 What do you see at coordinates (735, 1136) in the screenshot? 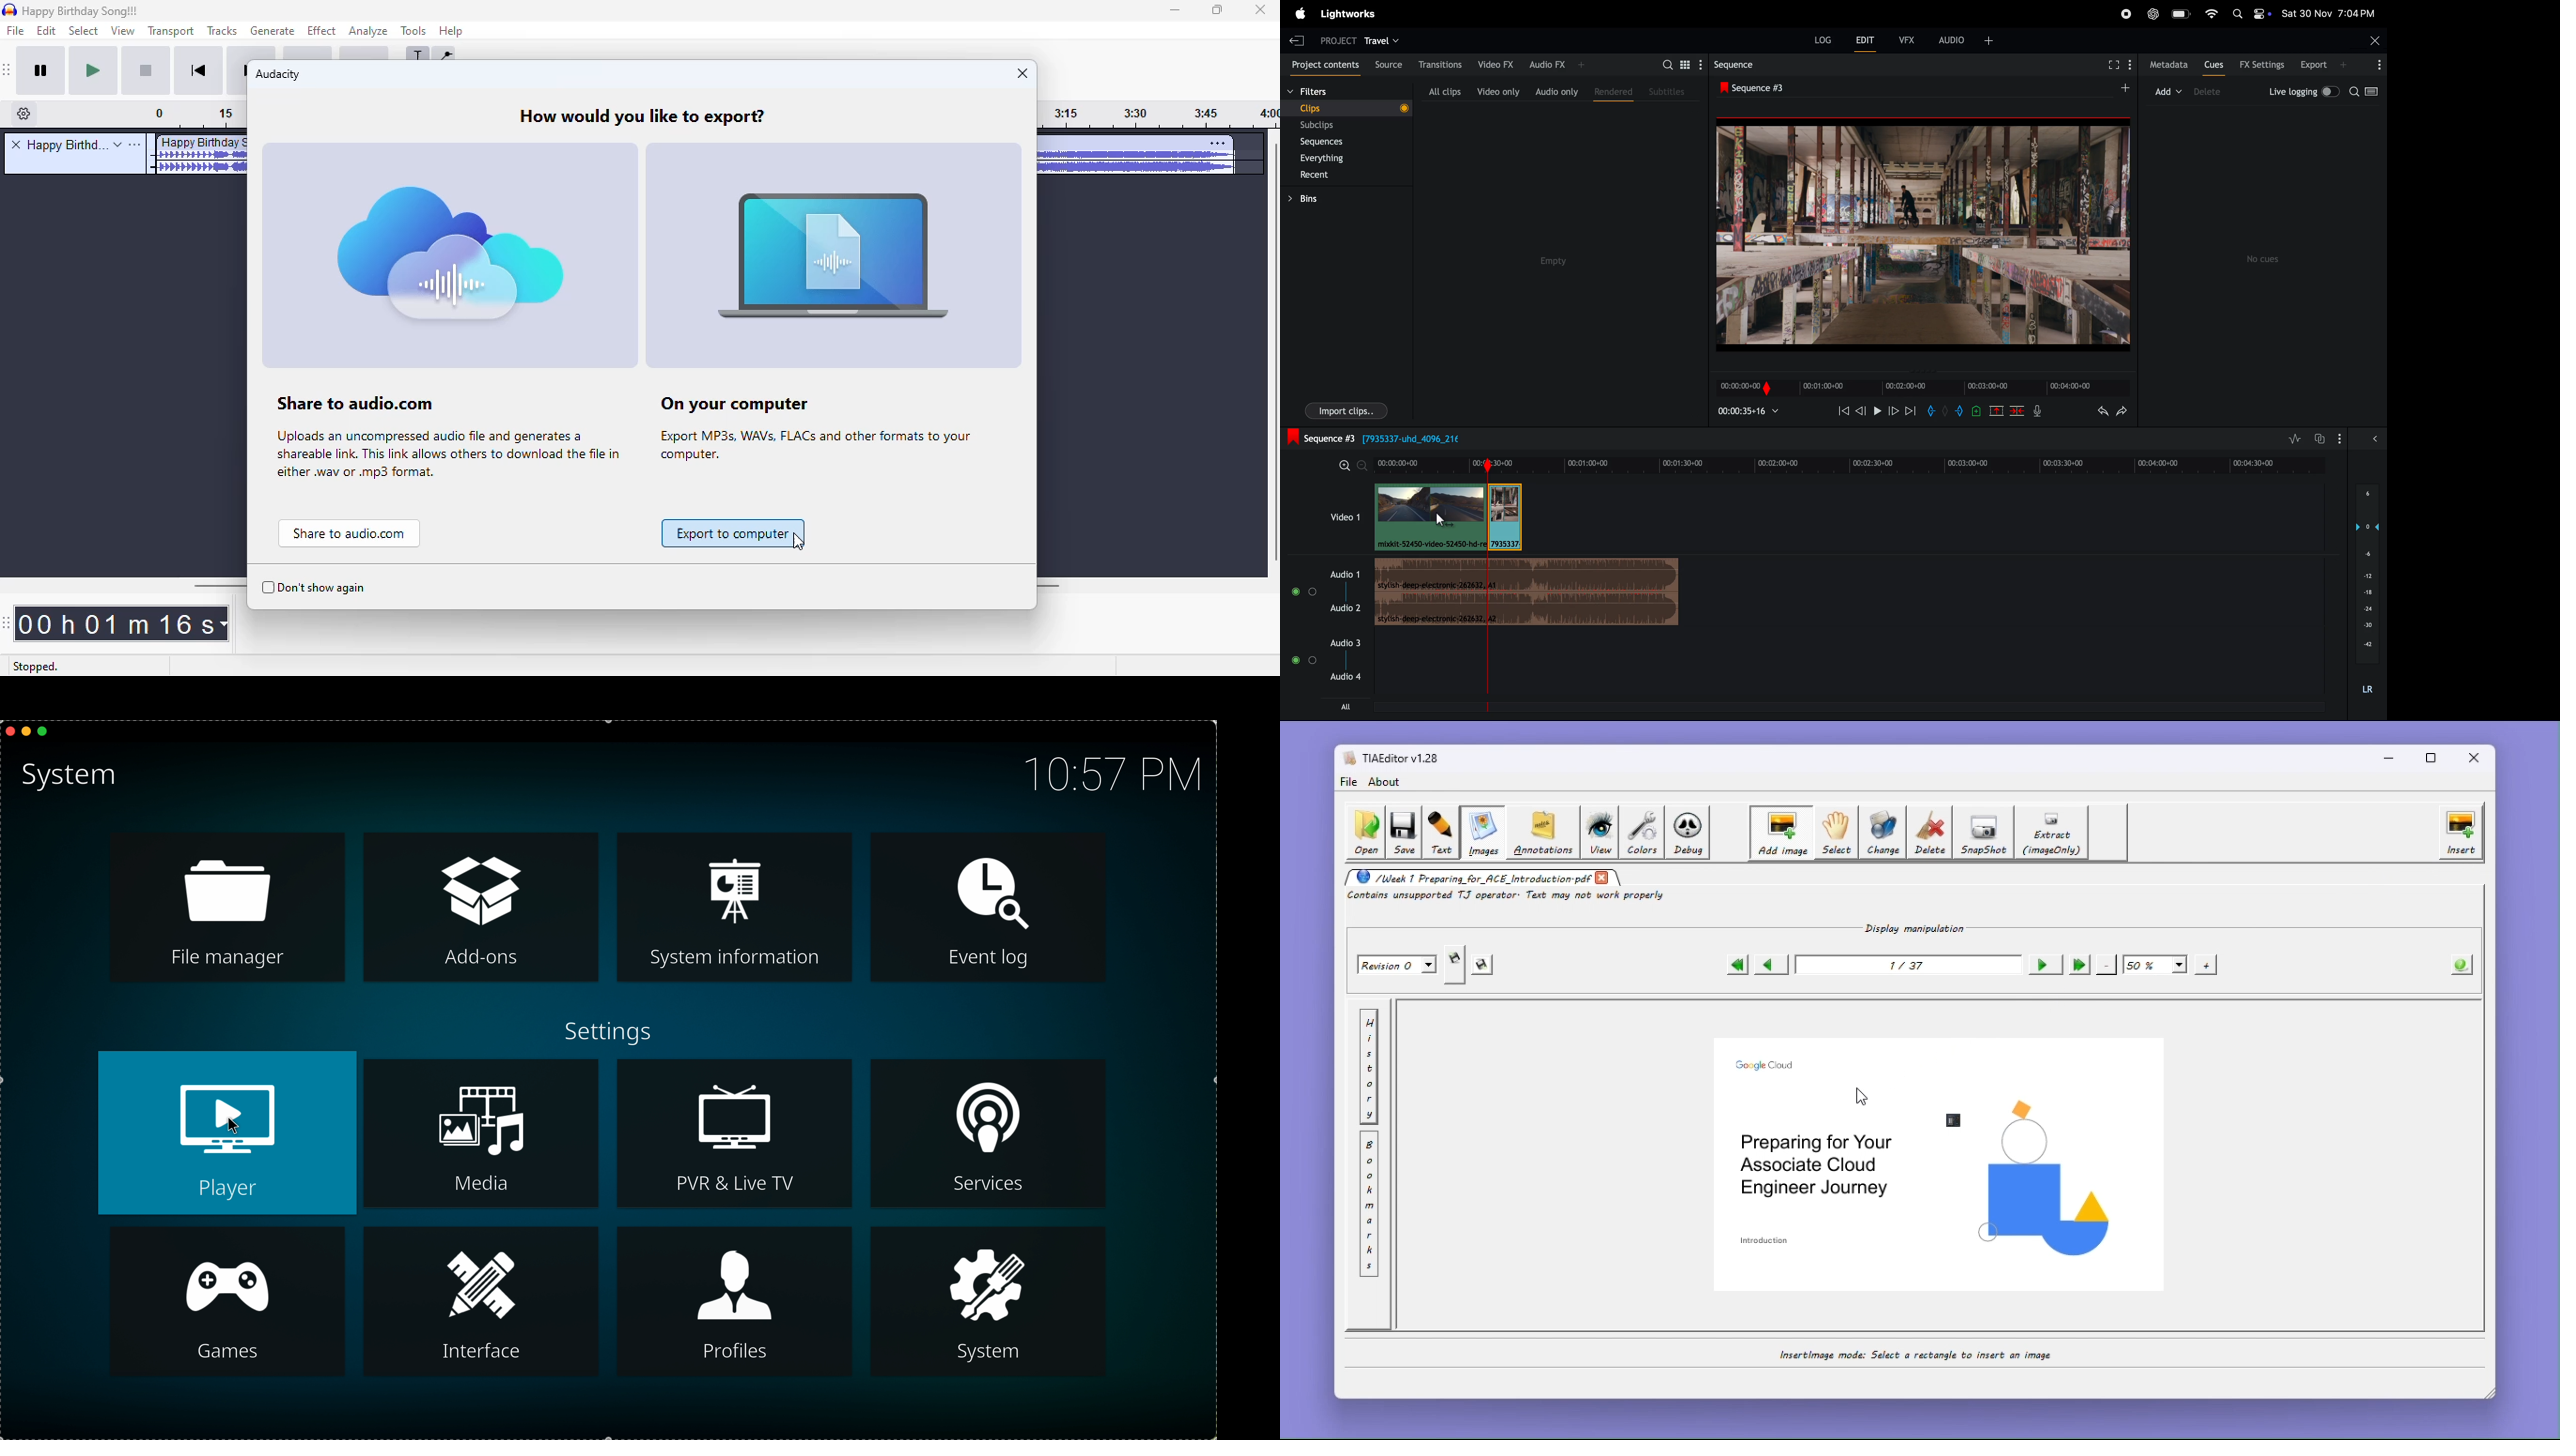
I see `PVR & live tv` at bounding box center [735, 1136].